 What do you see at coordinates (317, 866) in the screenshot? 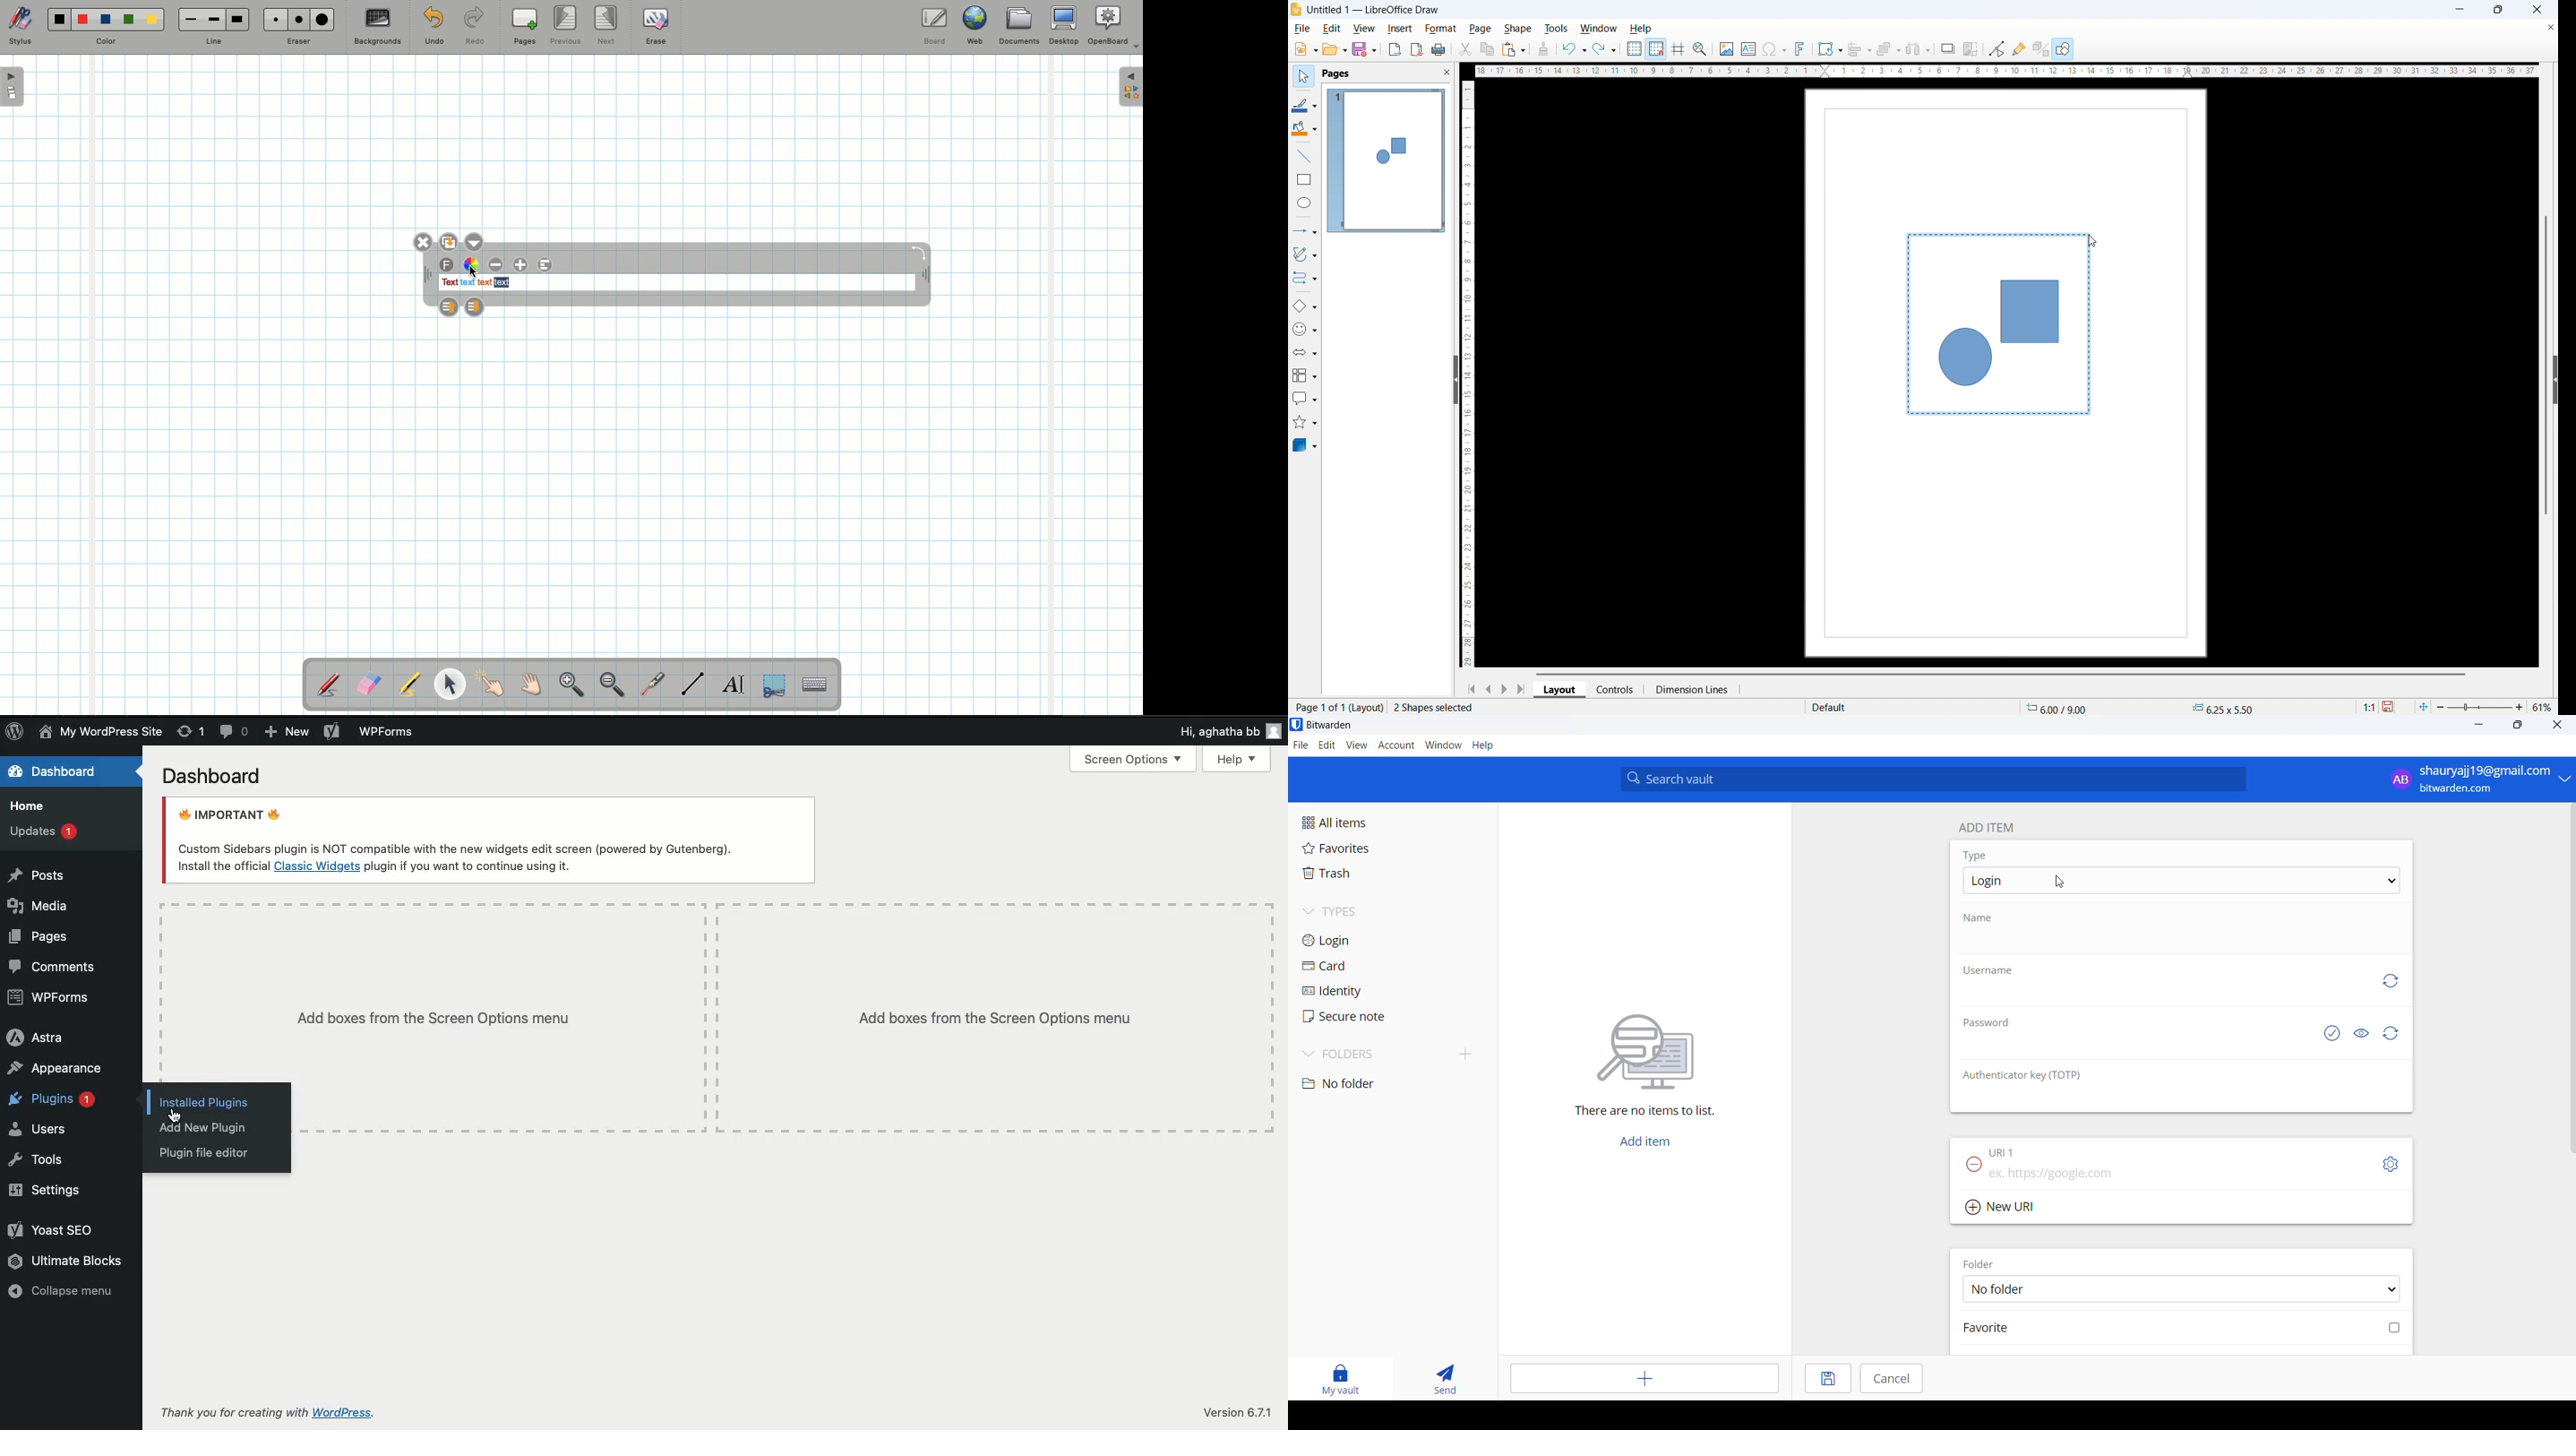
I see `Classic Widgets` at bounding box center [317, 866].